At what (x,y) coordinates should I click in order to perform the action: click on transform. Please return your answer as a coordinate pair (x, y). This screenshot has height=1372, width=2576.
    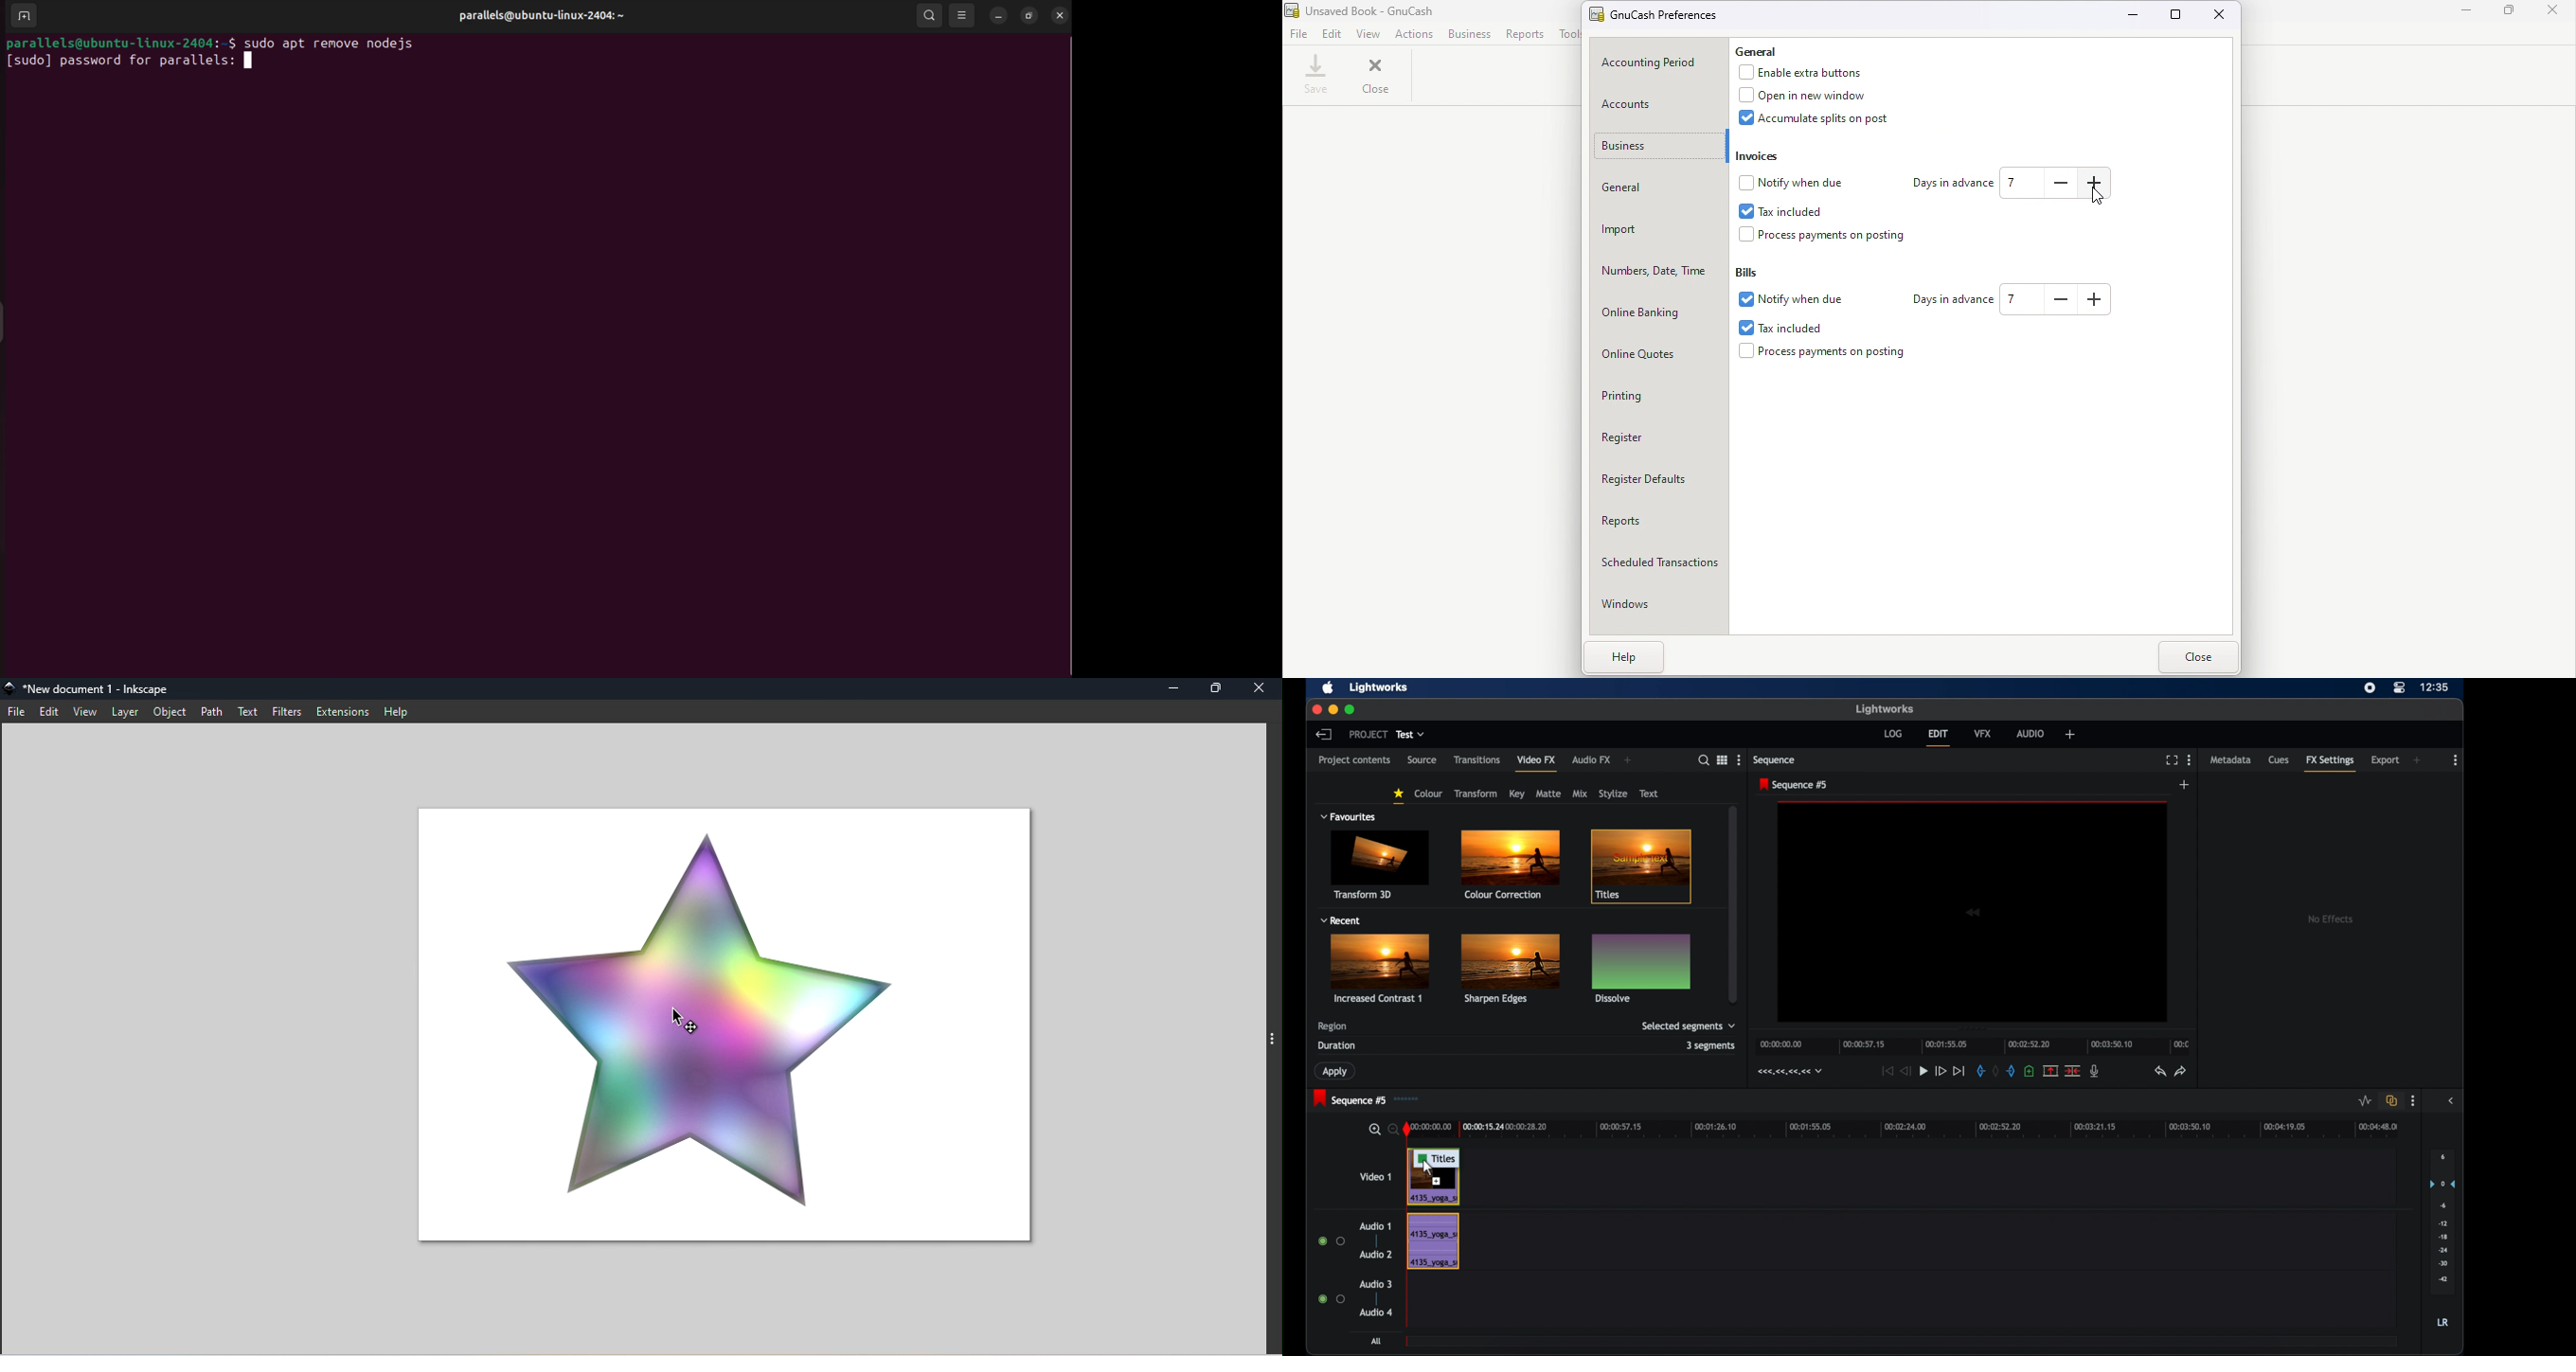
    Looking at the image, I should click on (1477, 794).